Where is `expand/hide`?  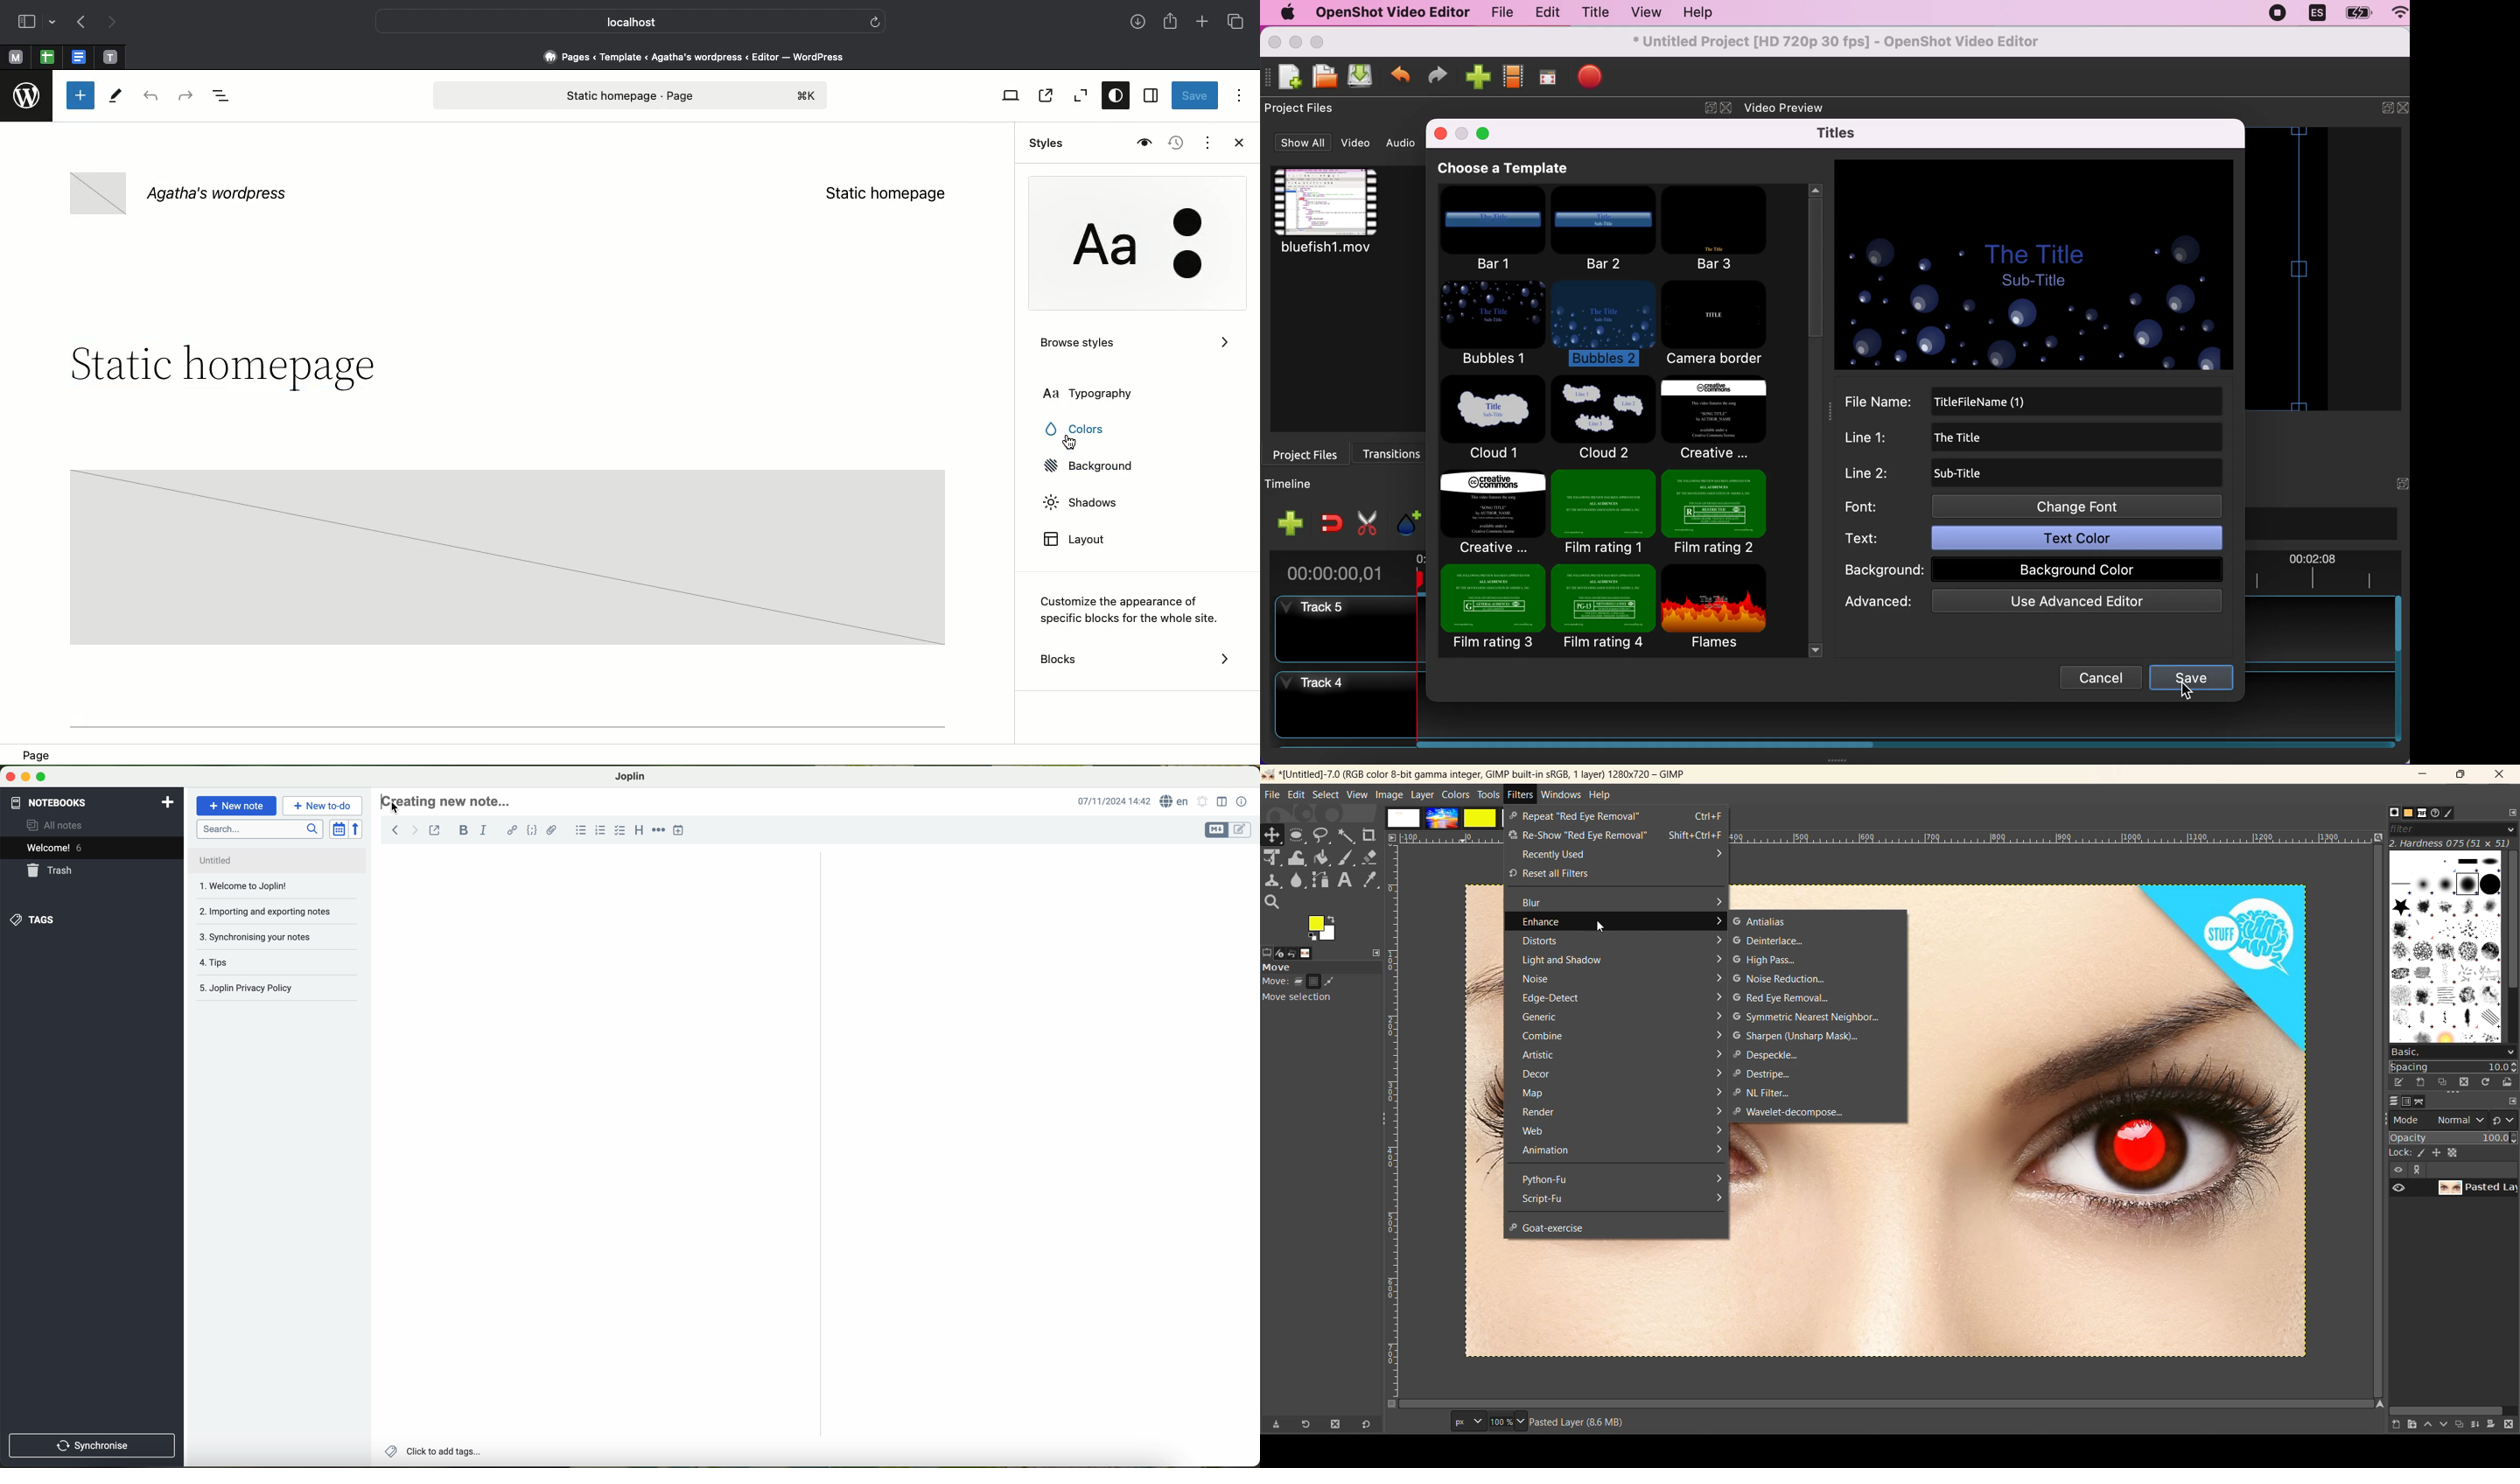 expand/hide is located at coordinates (2380, 110).